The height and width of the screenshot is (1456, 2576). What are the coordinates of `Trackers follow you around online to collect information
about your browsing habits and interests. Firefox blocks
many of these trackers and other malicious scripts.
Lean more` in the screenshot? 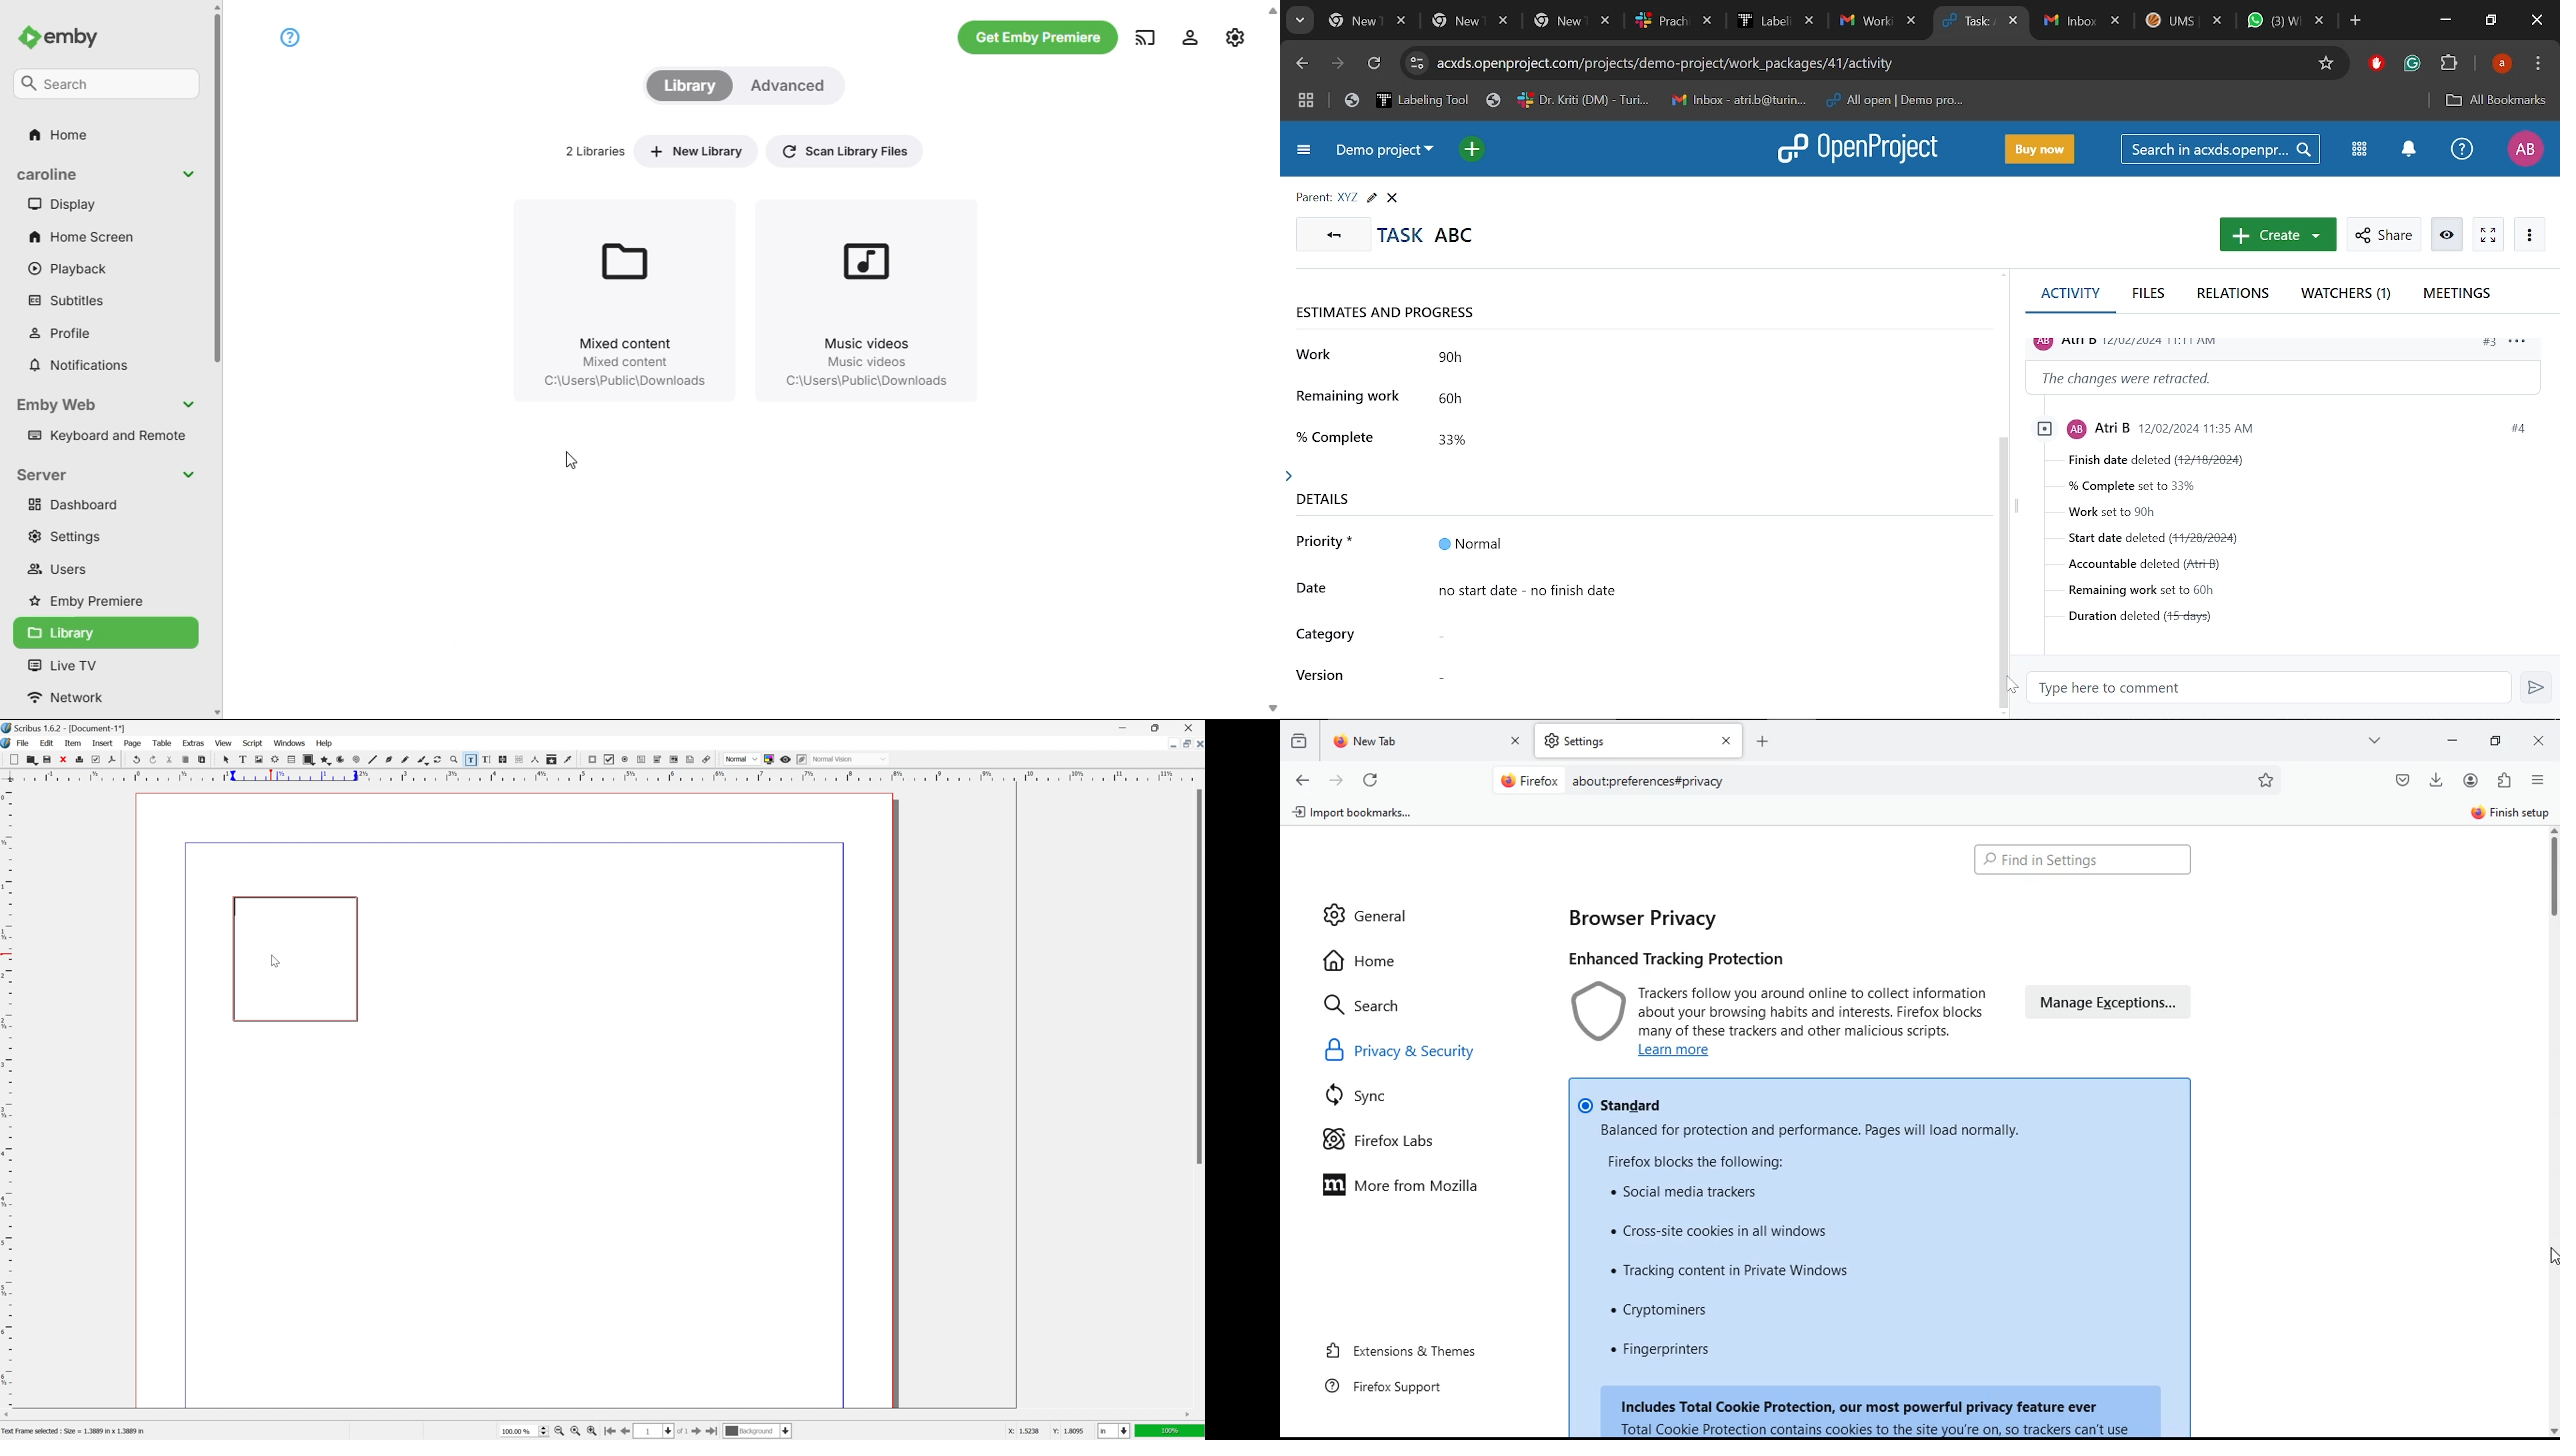 It's located at (1814, 1024).